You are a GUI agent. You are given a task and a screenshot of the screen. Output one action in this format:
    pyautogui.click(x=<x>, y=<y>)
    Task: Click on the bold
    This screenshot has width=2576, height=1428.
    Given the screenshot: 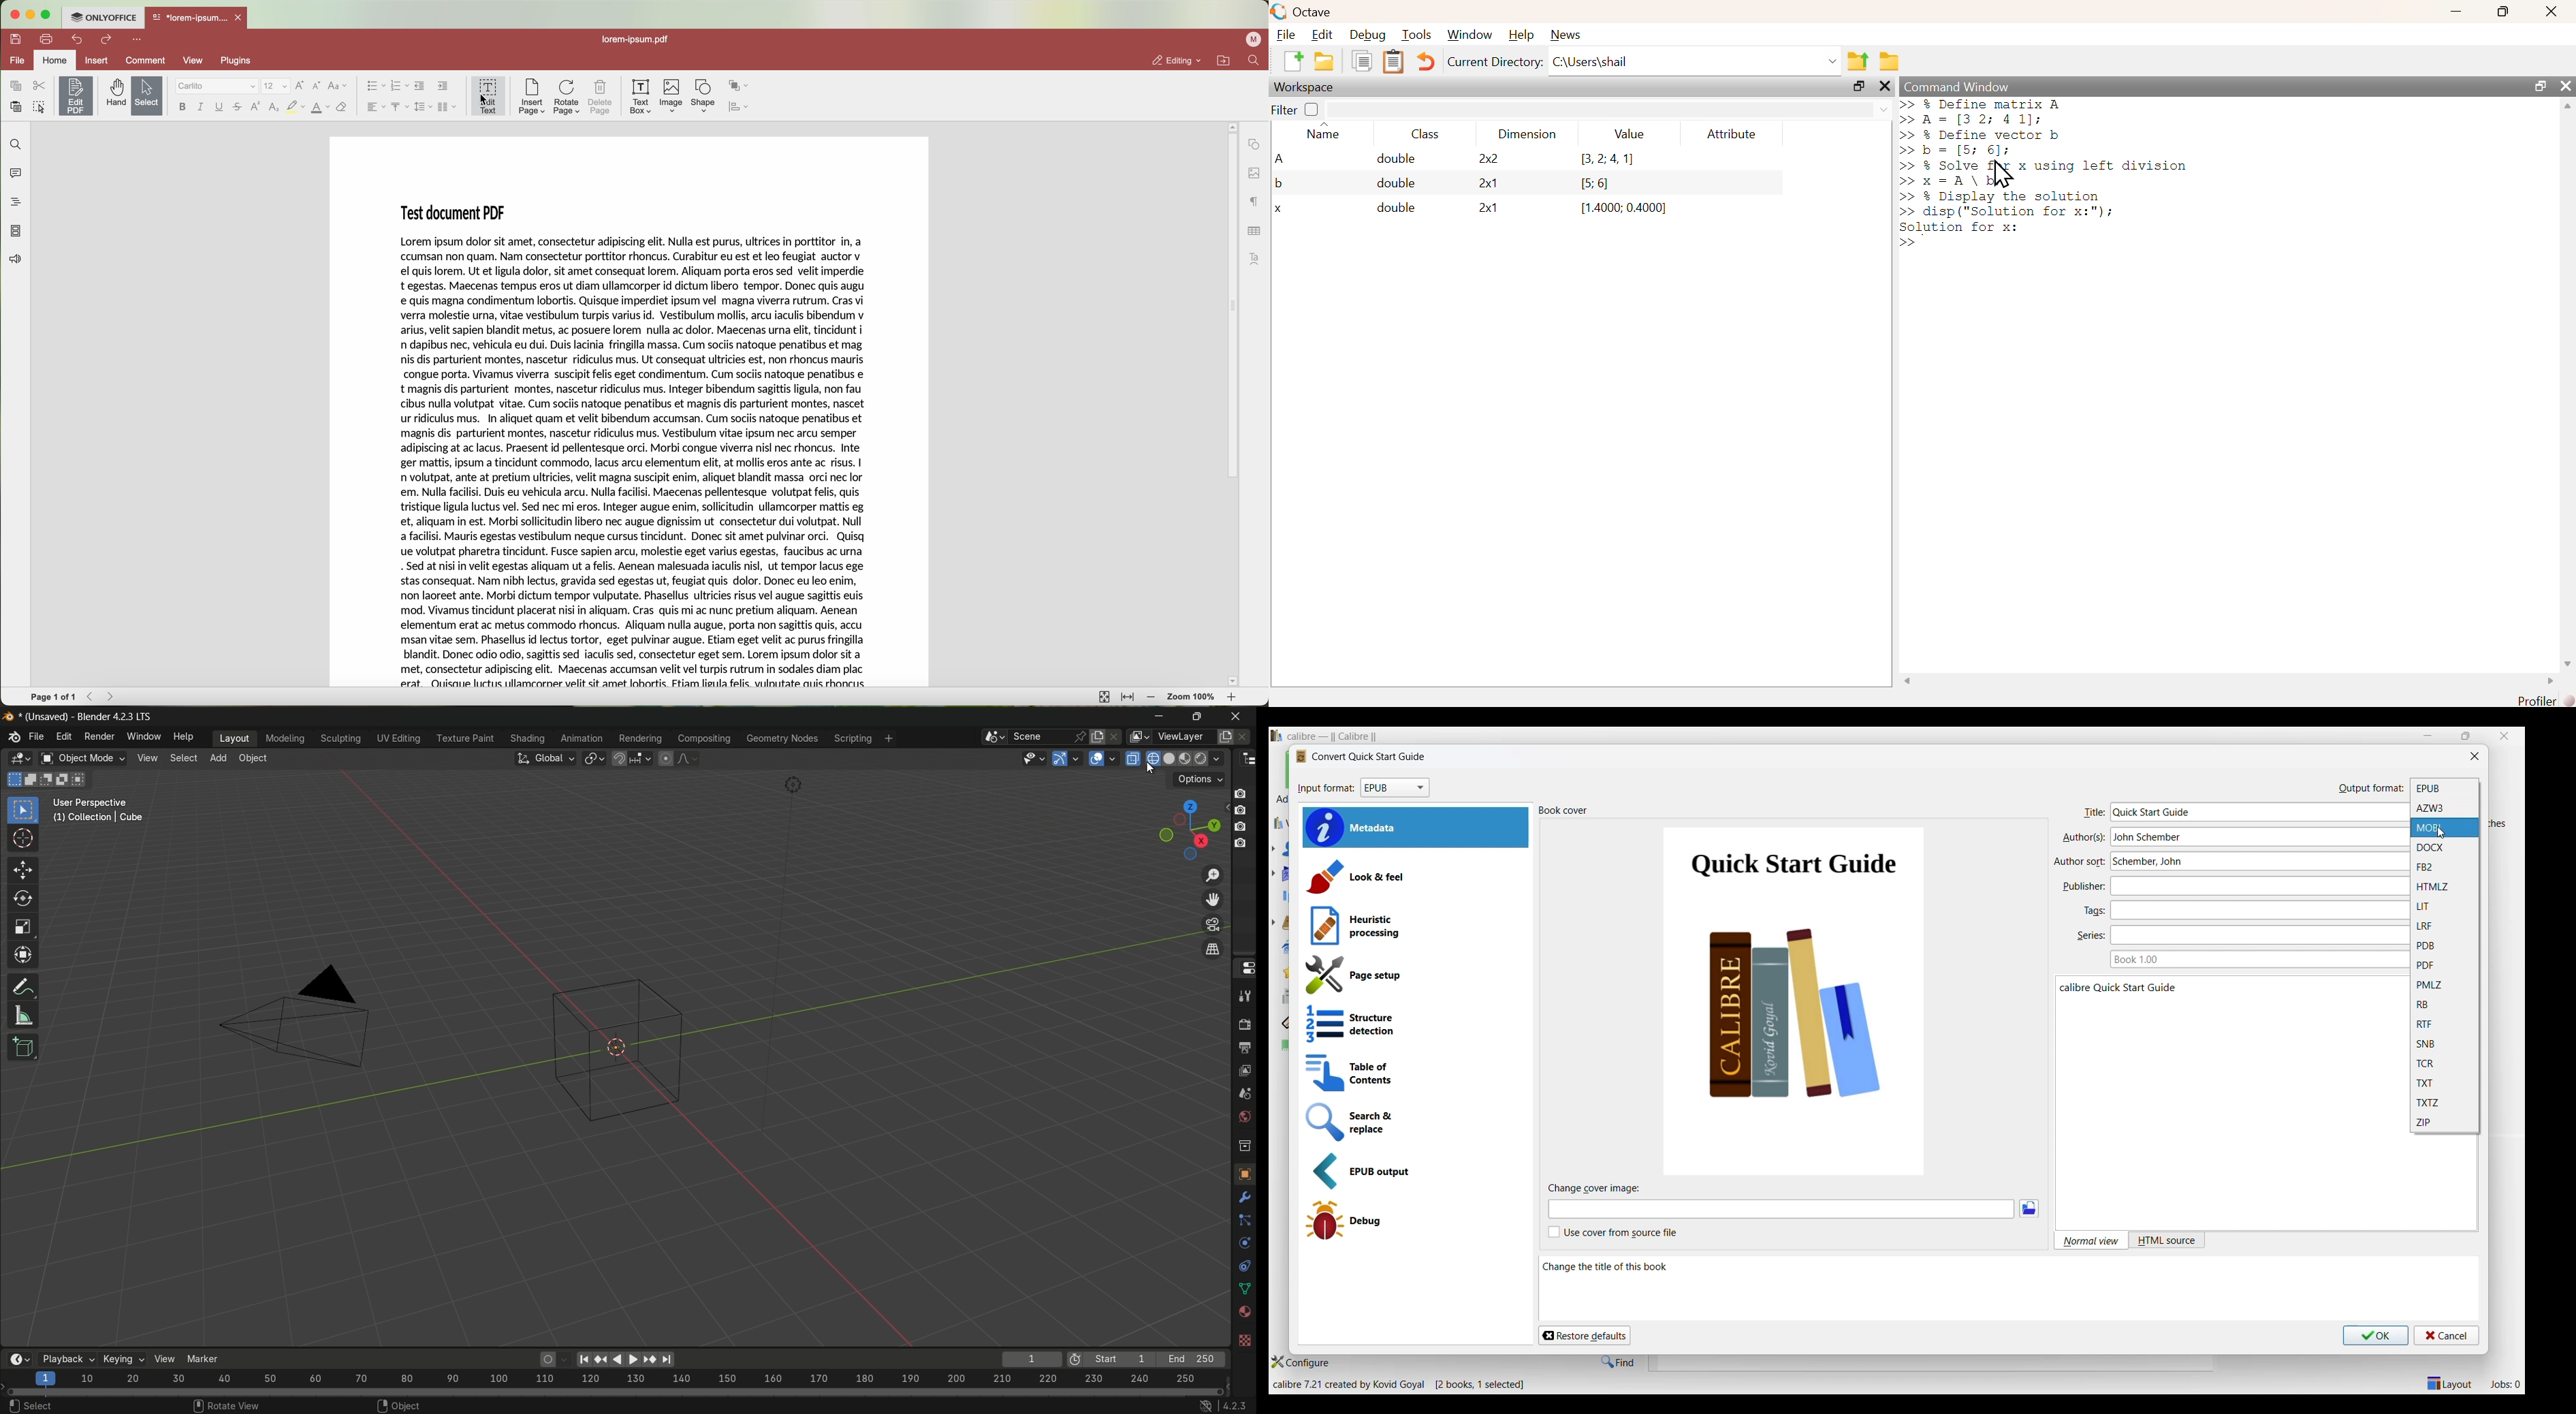 What is the action you would take?
    pyautogui.click(x=184, y=108)
    